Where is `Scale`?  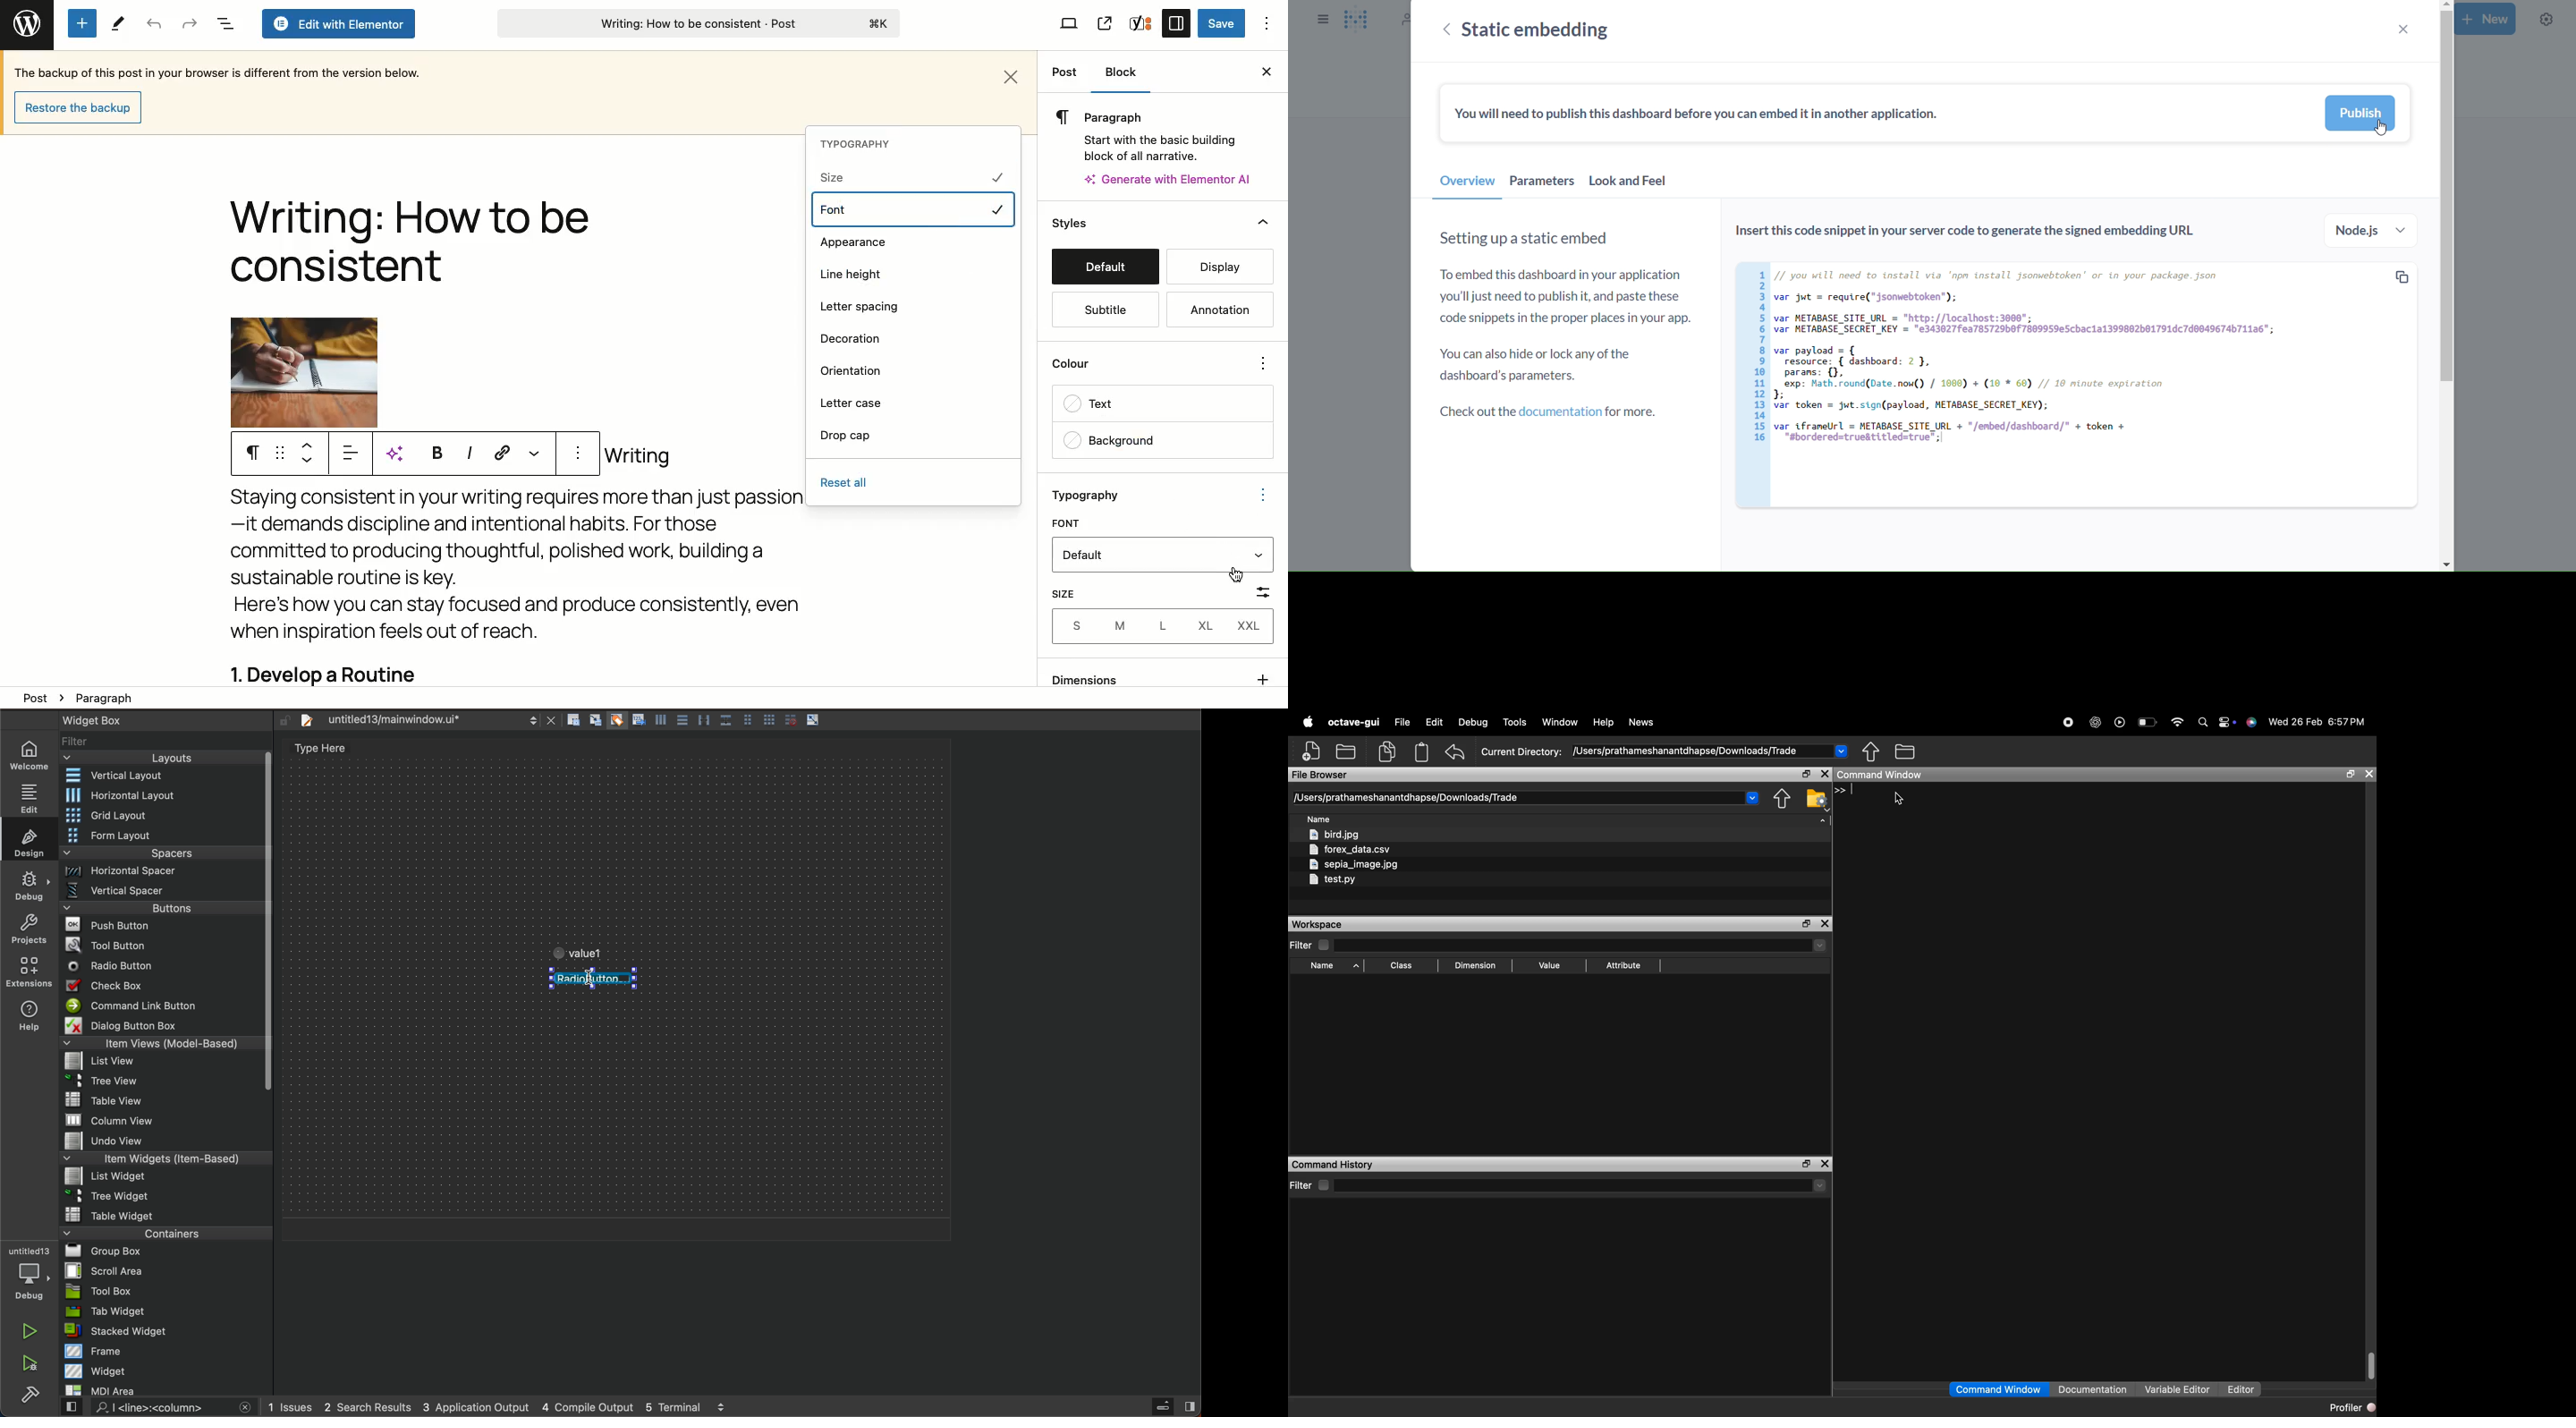
Scale is located at coordinates (1263, 522).